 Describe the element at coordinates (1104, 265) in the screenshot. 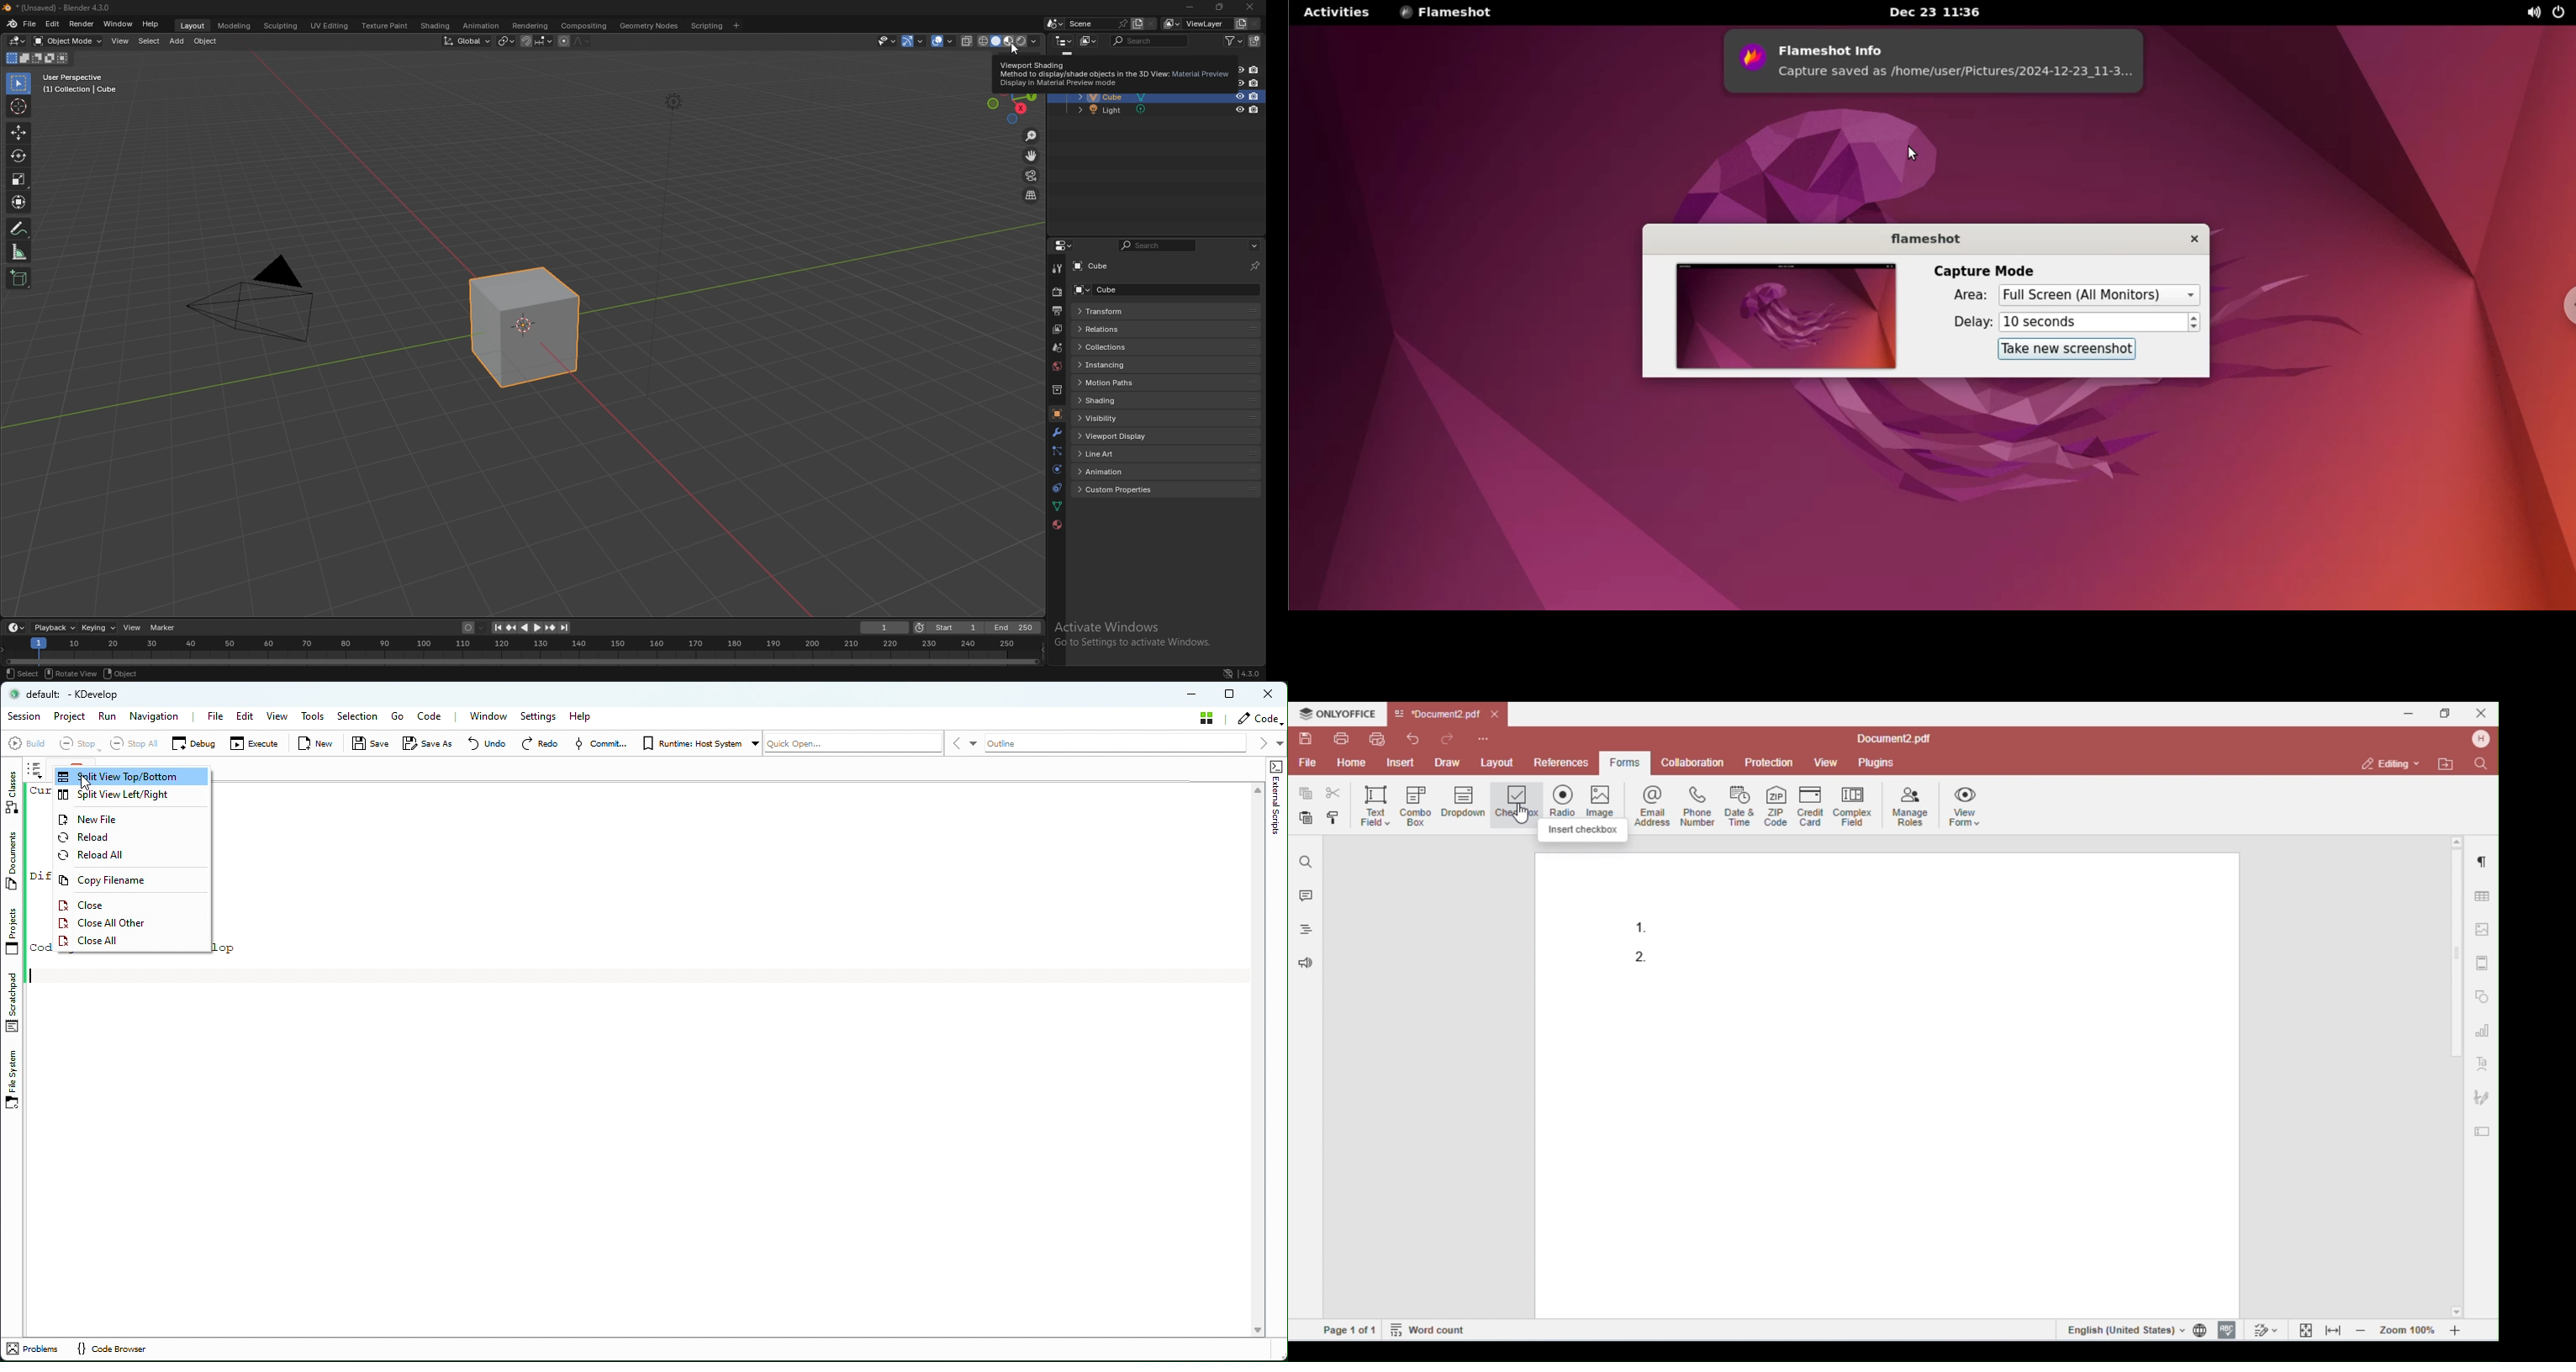

I see `cube` at that location.